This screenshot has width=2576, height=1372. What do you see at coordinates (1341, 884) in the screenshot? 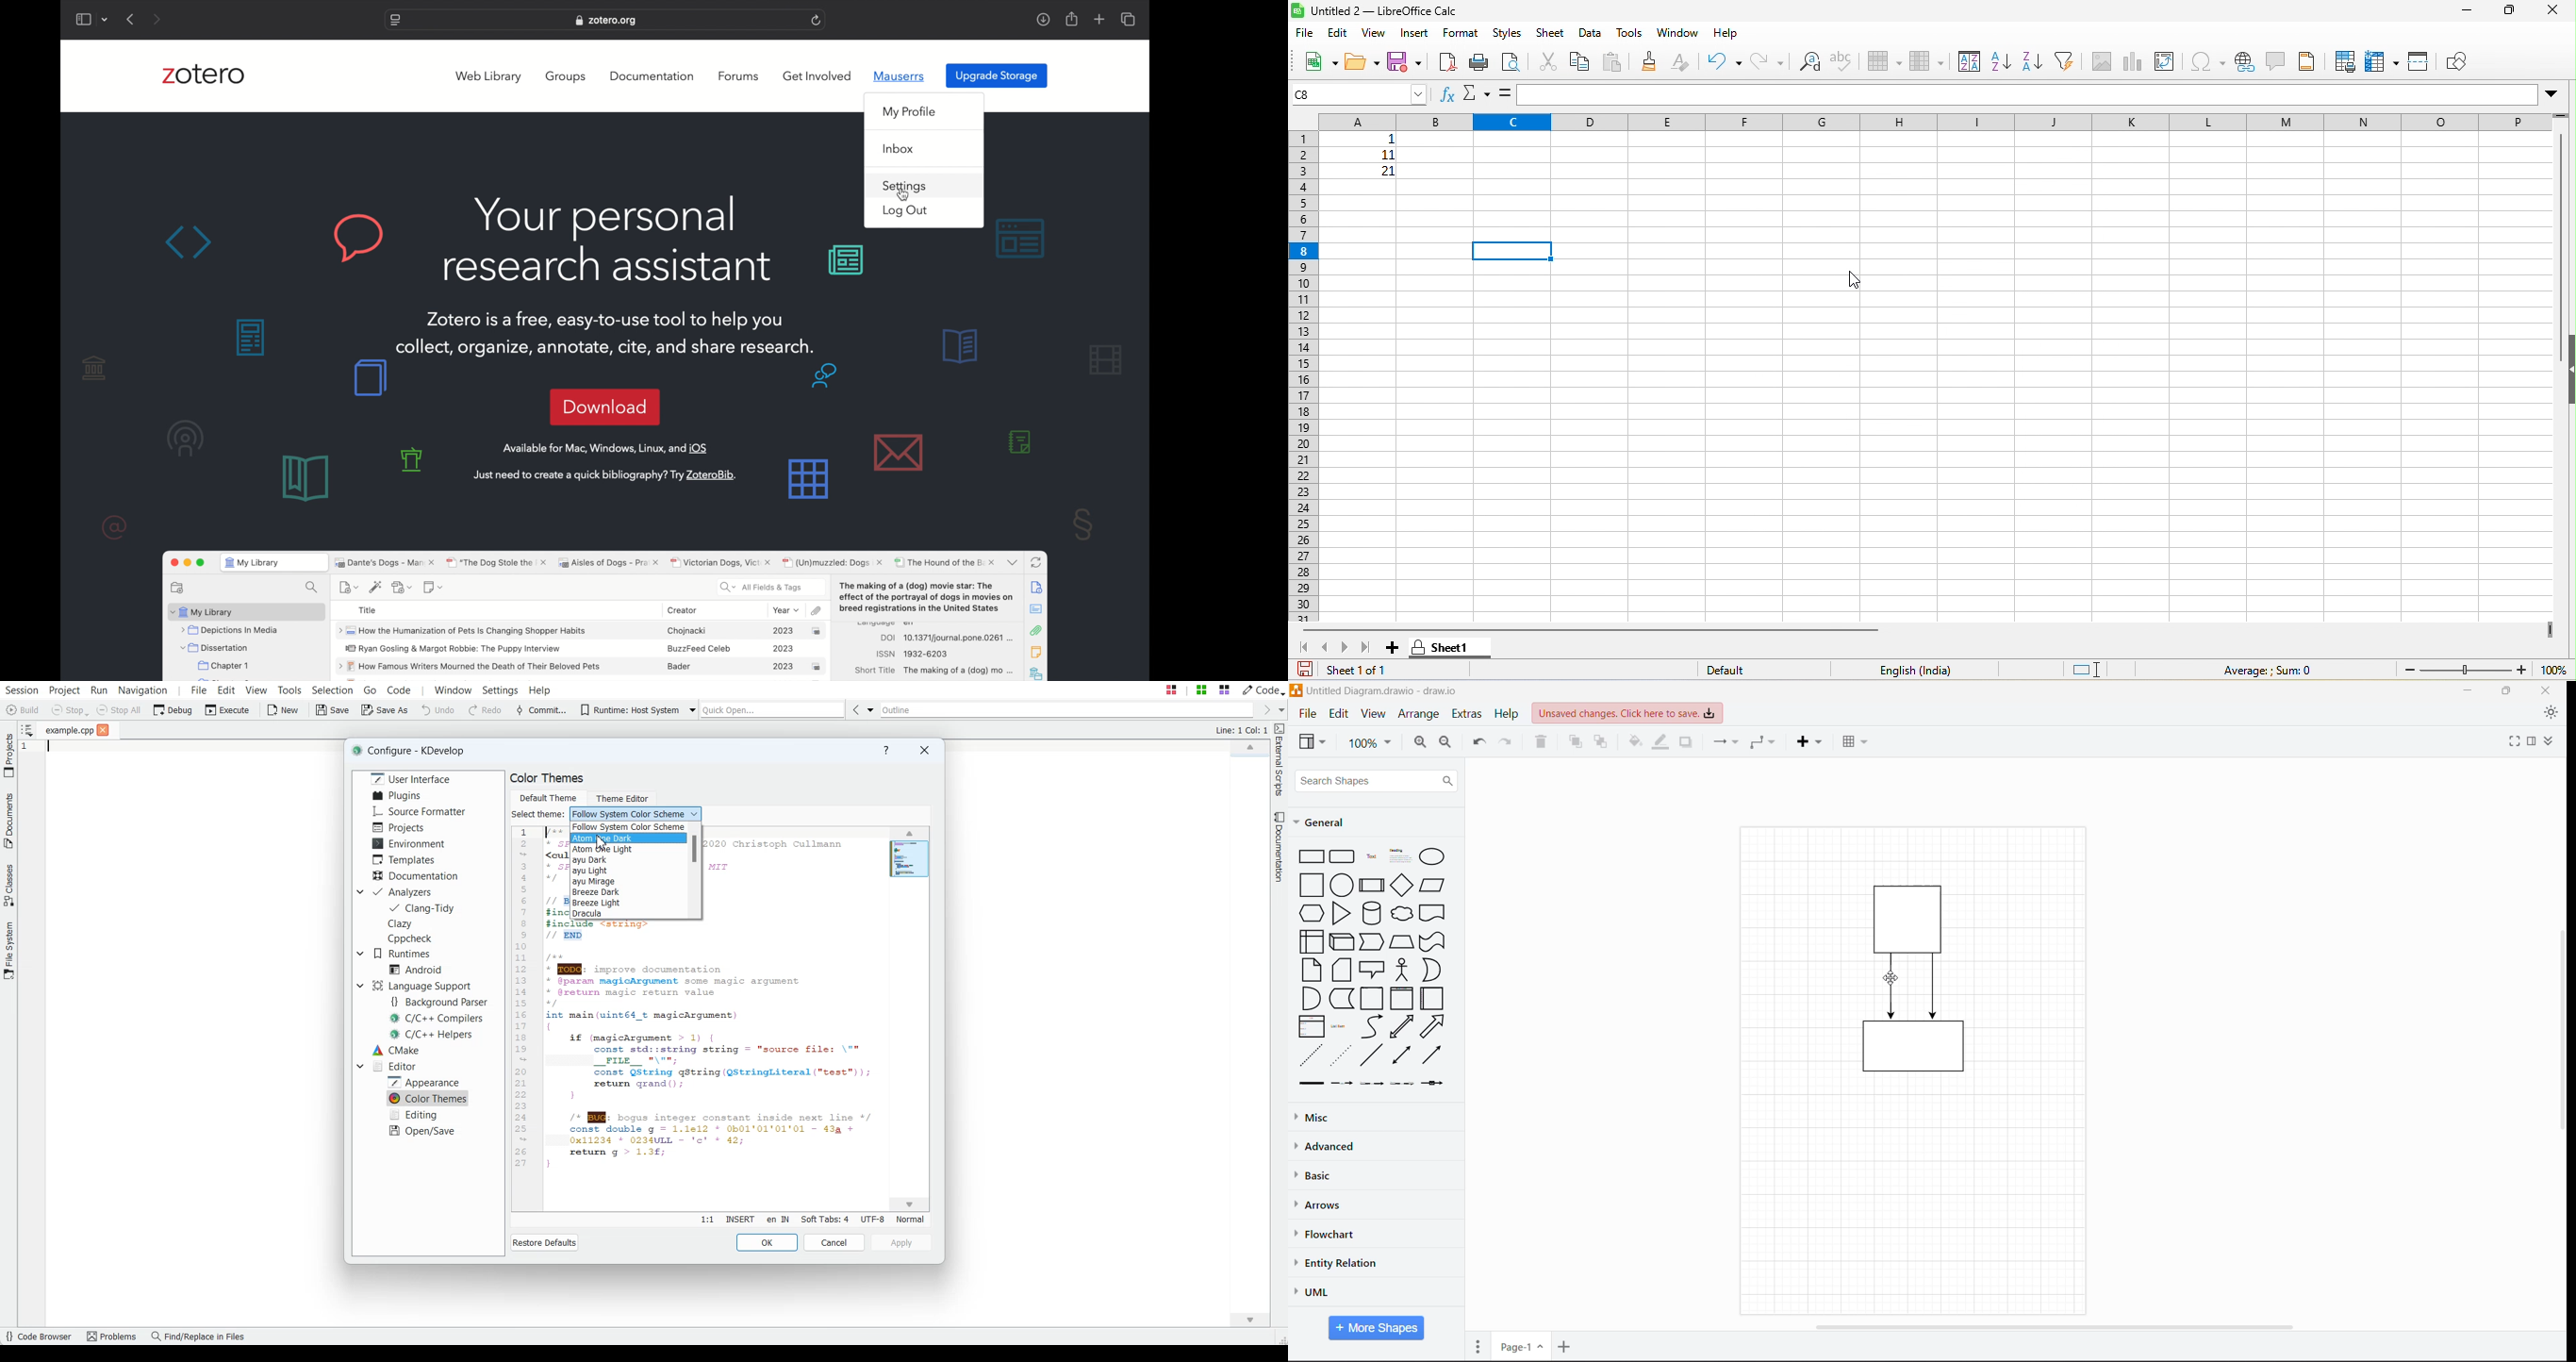
I see `Circle` at bounding box center [1341, 884].